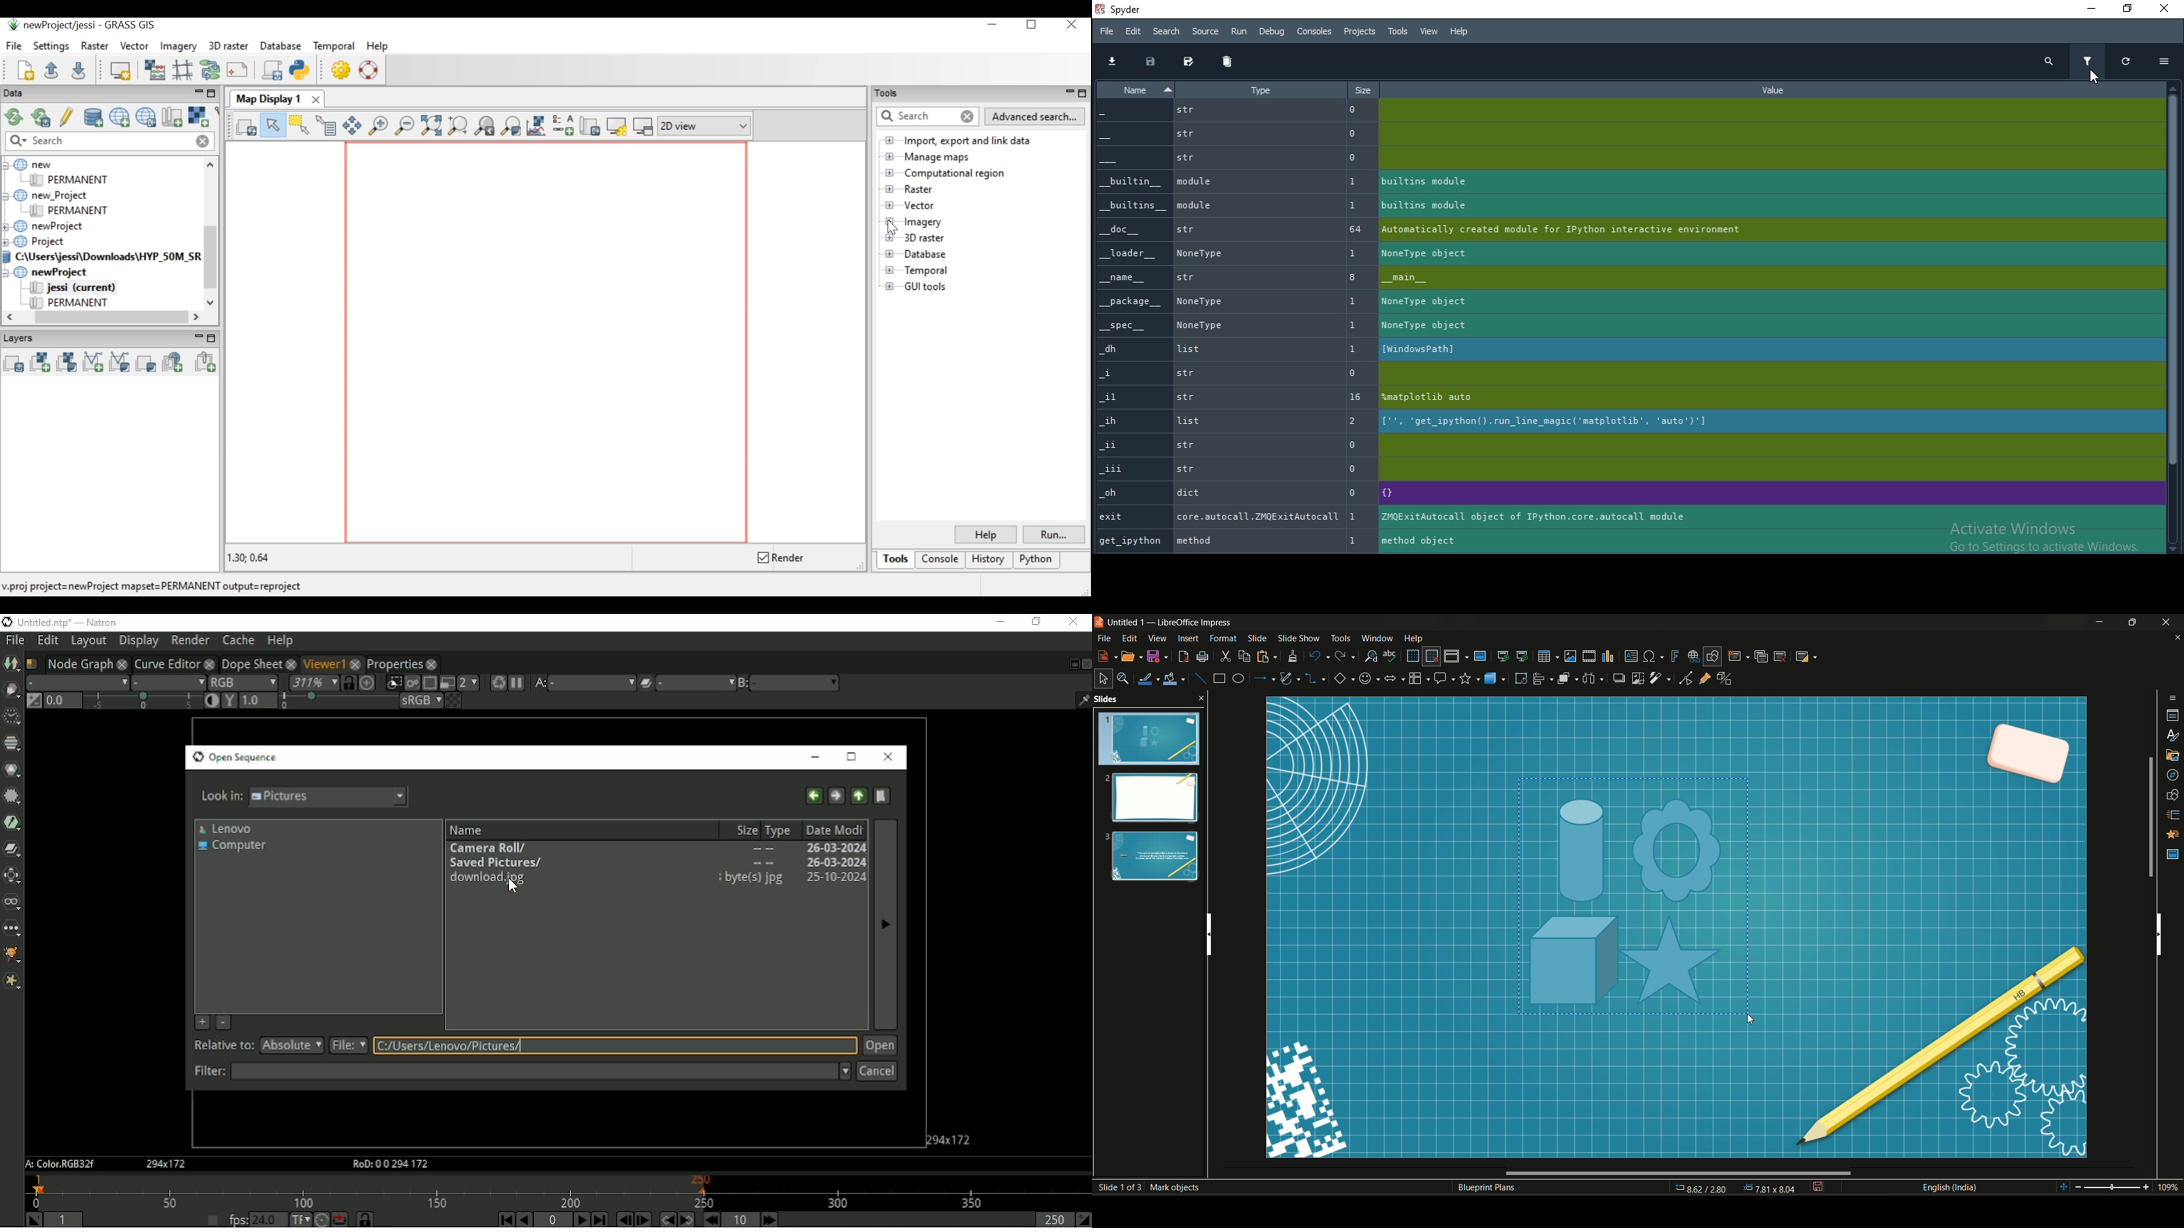  Describe the element at coordinates (1630, 655) in the screenshot. I see `insert textbox` at that location.